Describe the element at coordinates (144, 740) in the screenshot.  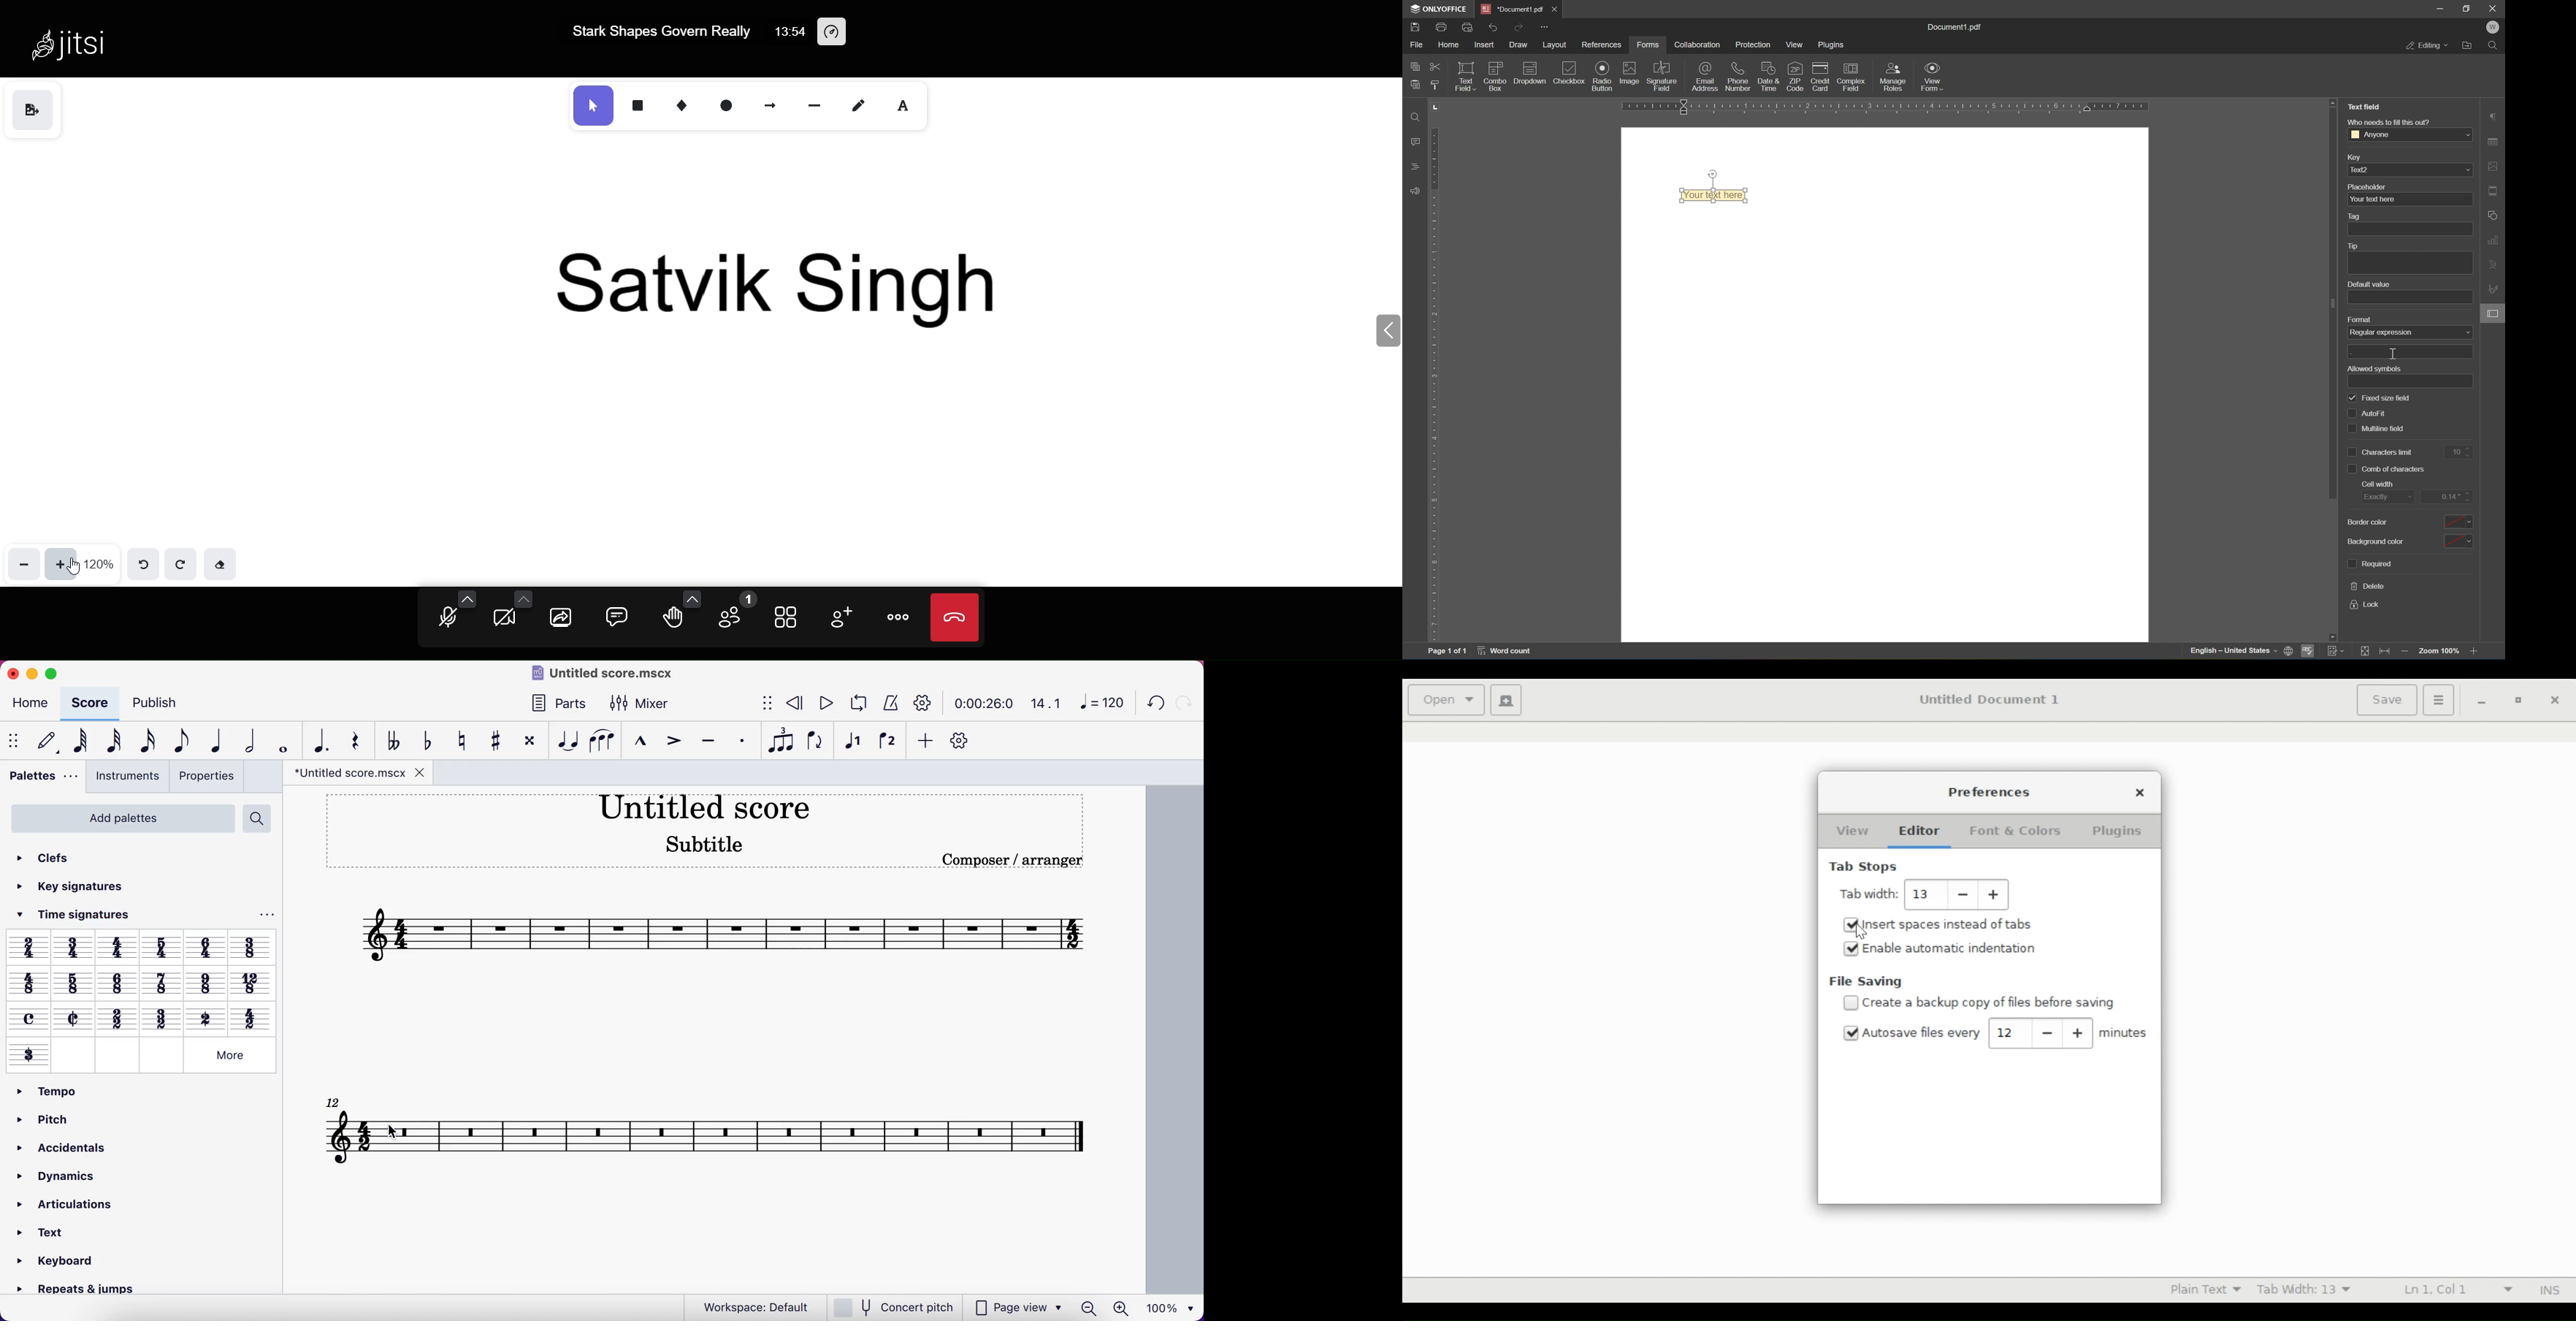
I see `16th note` at that location.